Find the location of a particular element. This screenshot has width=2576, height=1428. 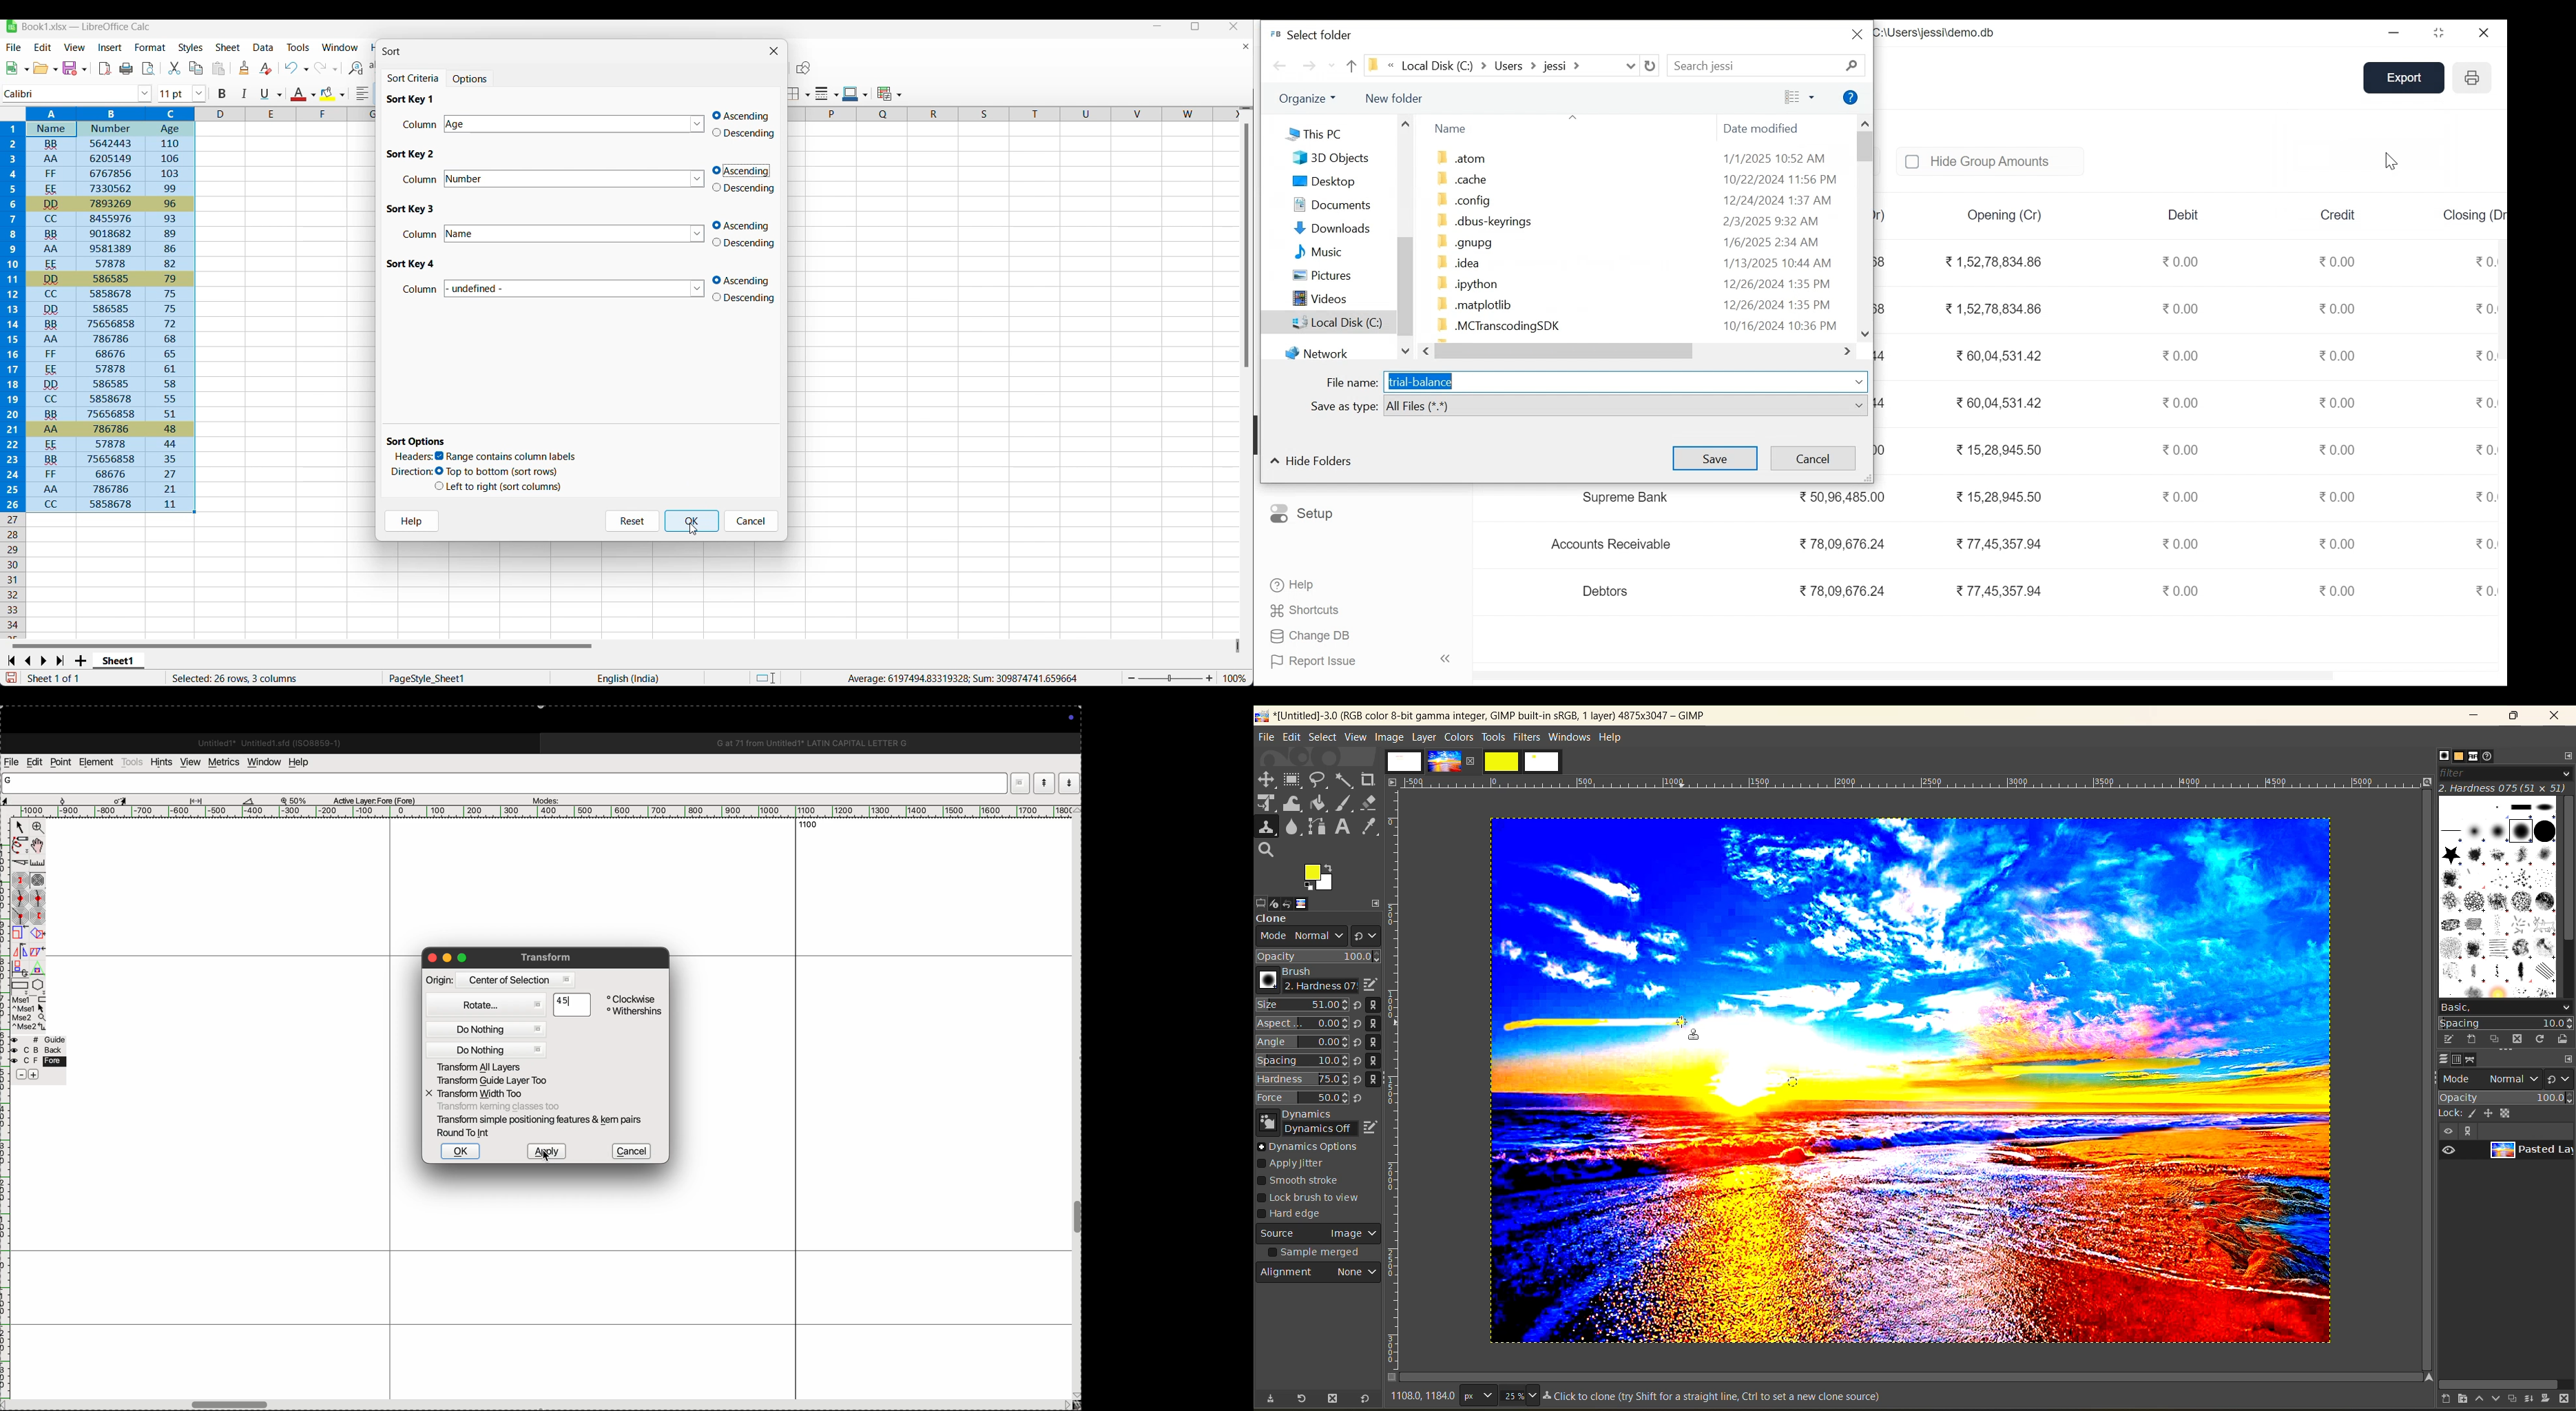

0.00 is located at coordinates (2182, 495).